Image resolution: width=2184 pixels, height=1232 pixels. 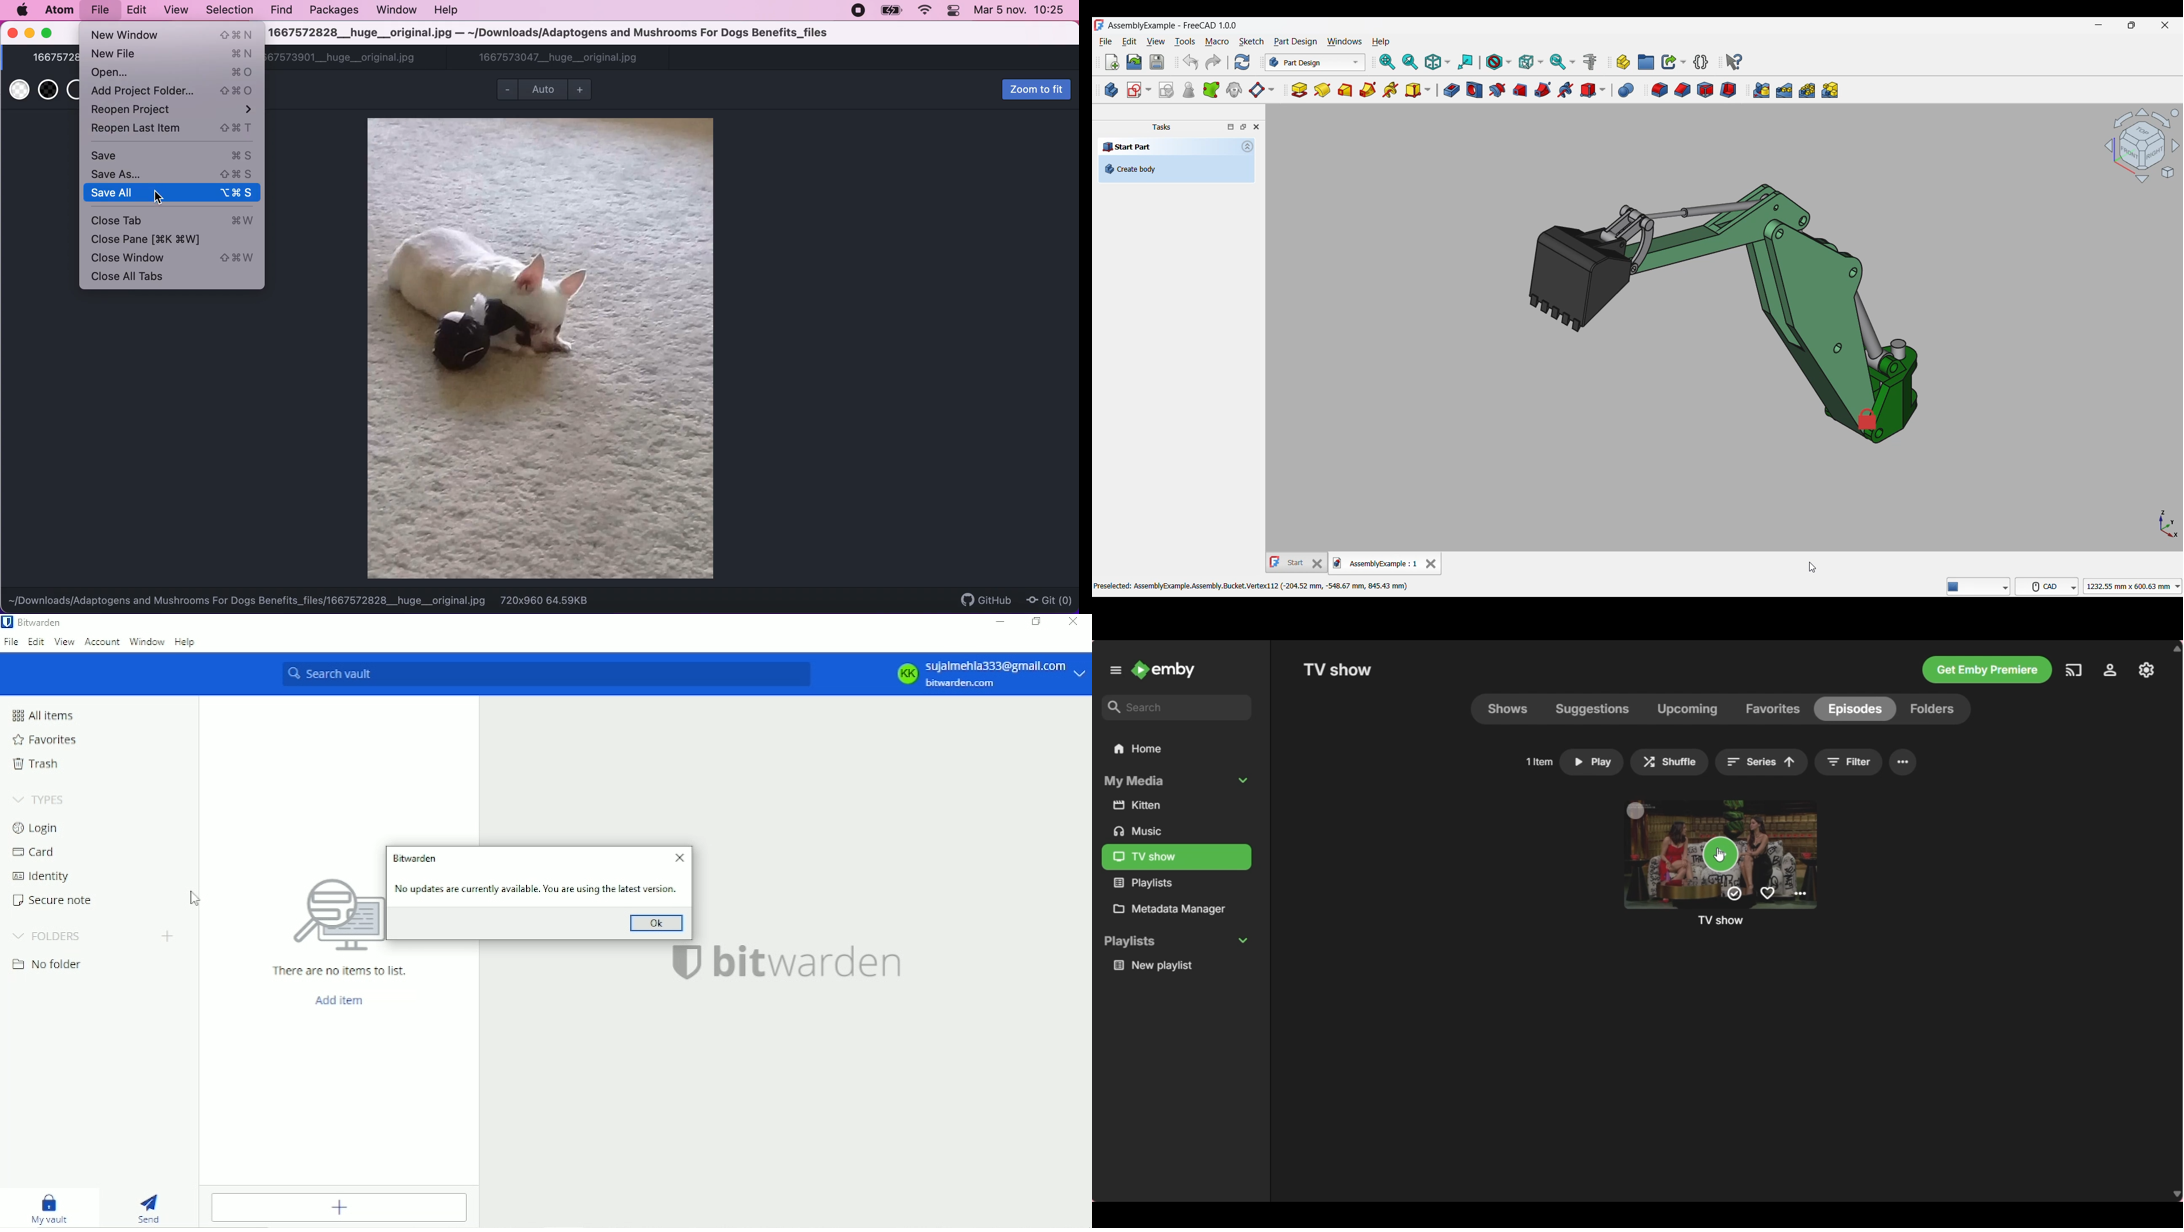 I want to click on Quick slide to top, so click(x=2176, y=649).